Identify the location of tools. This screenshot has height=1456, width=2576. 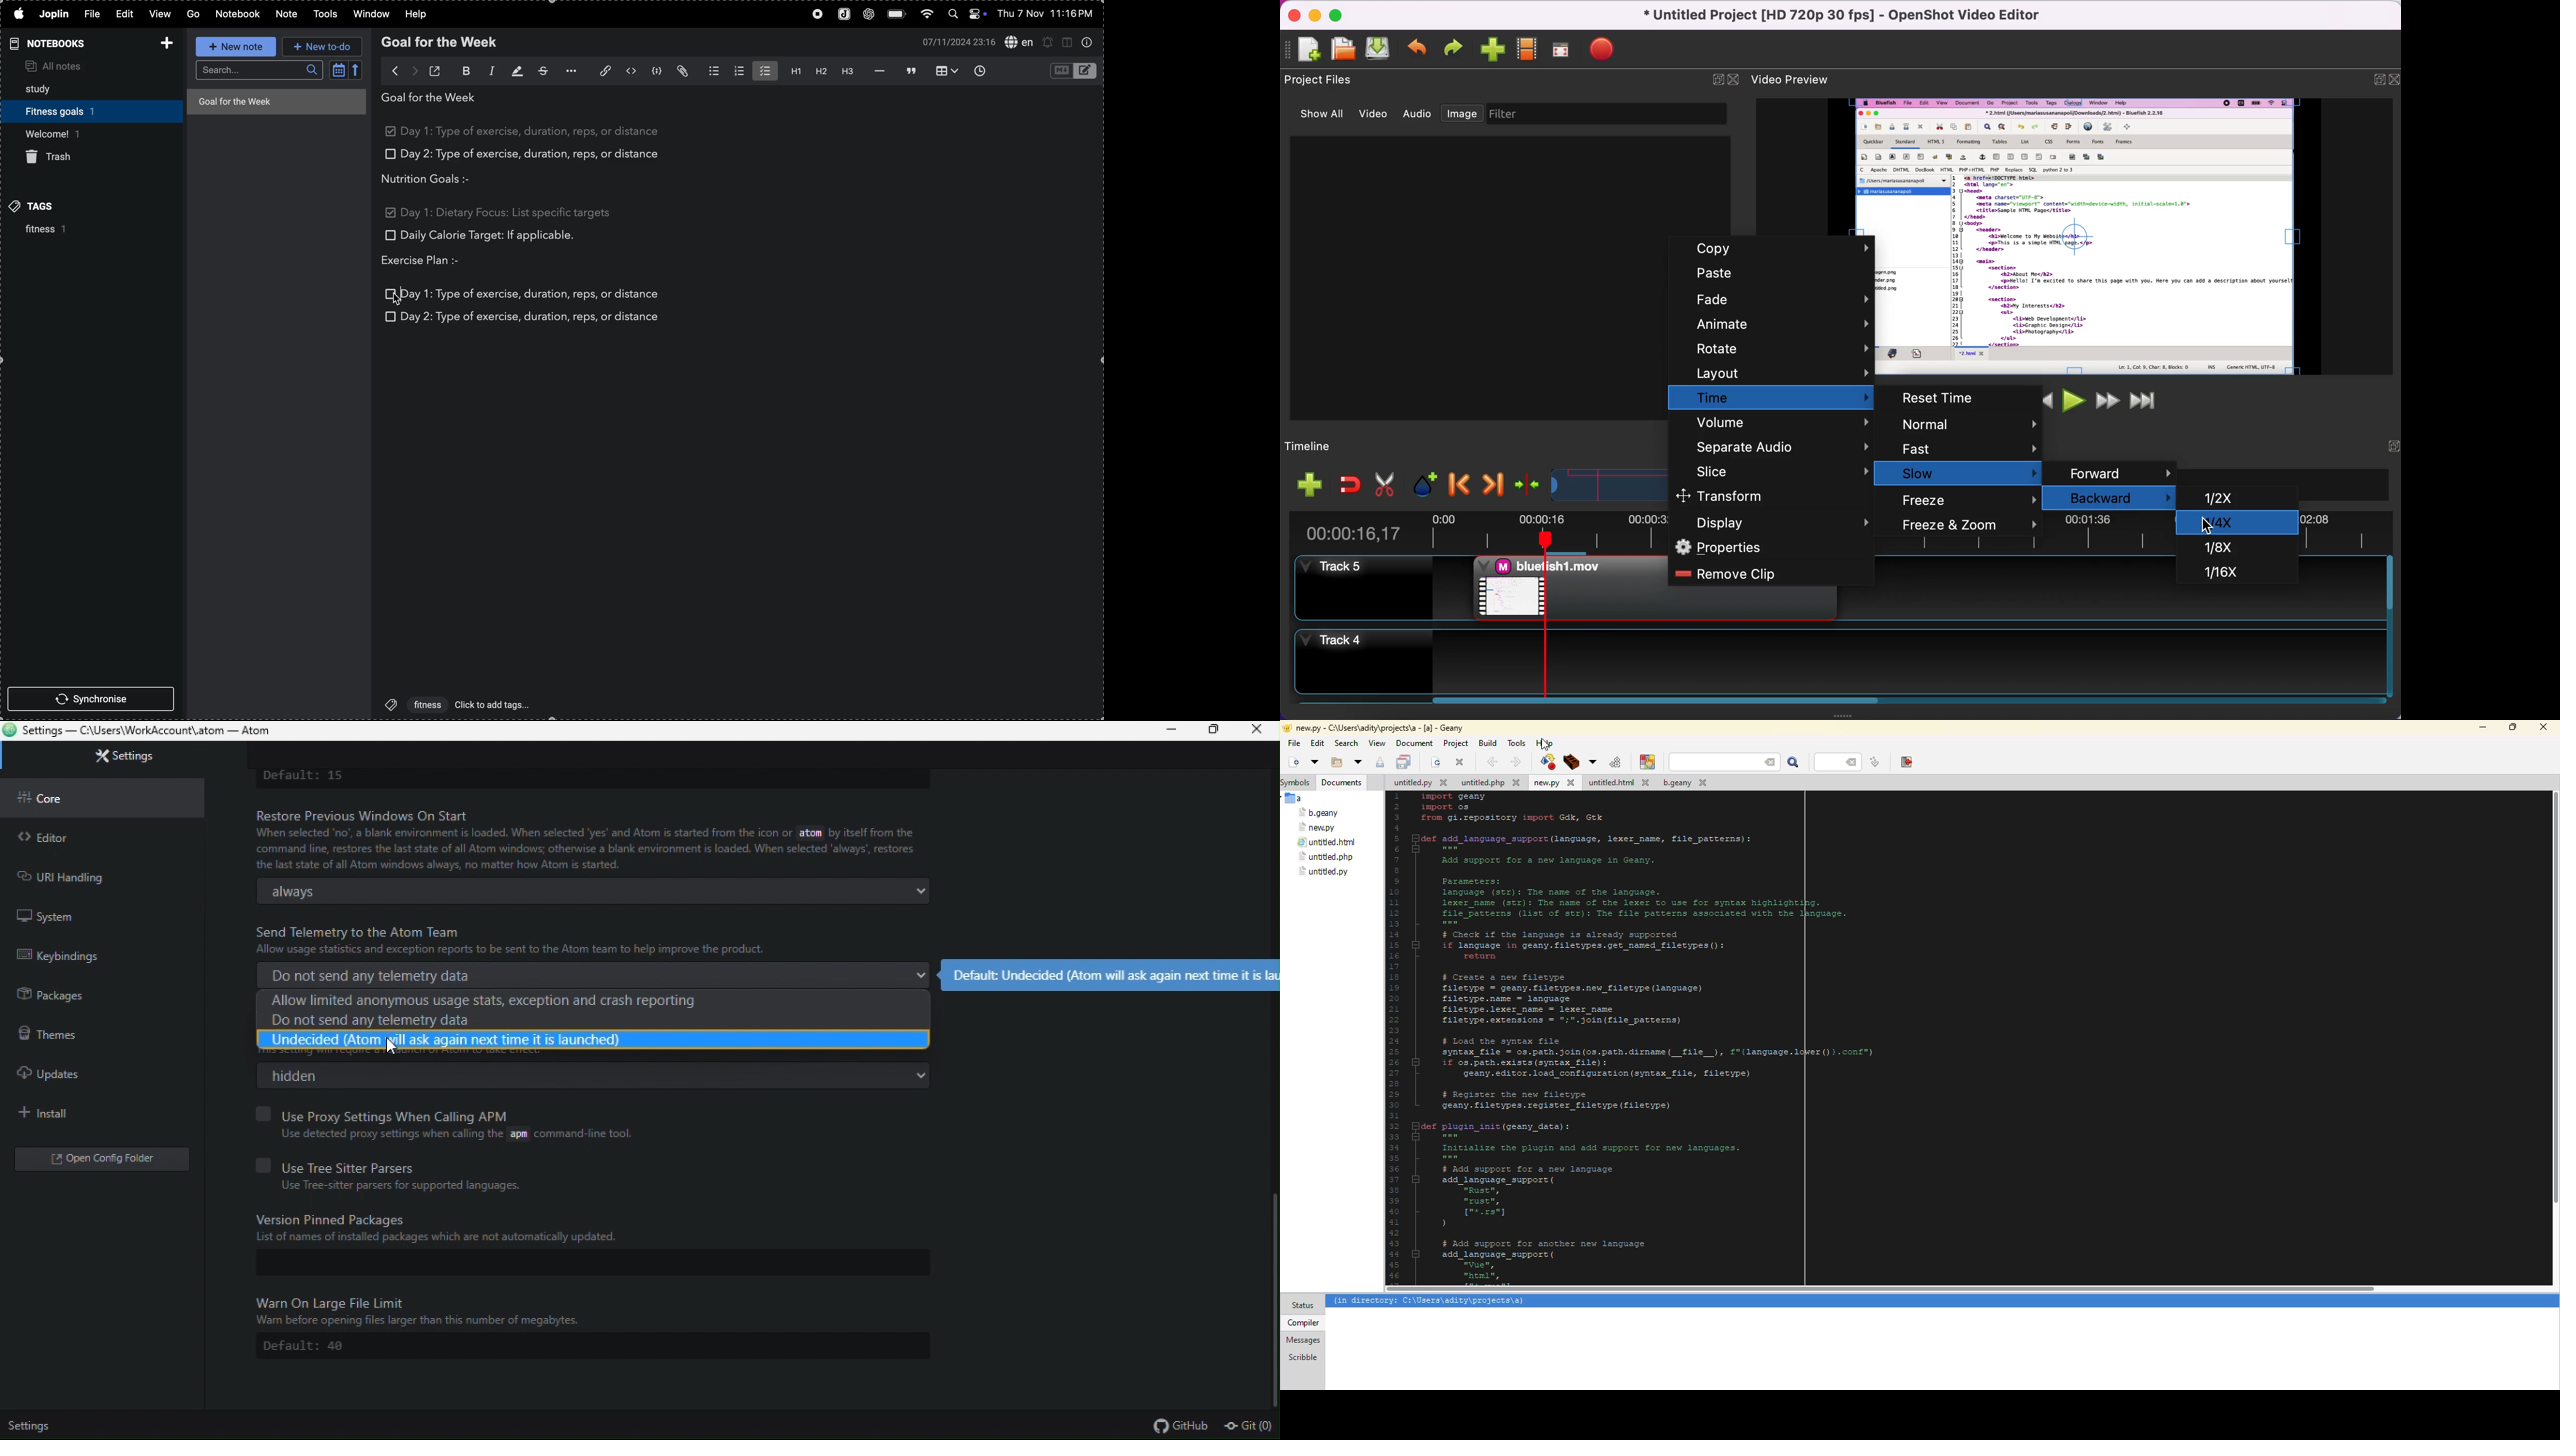
(324, 14).